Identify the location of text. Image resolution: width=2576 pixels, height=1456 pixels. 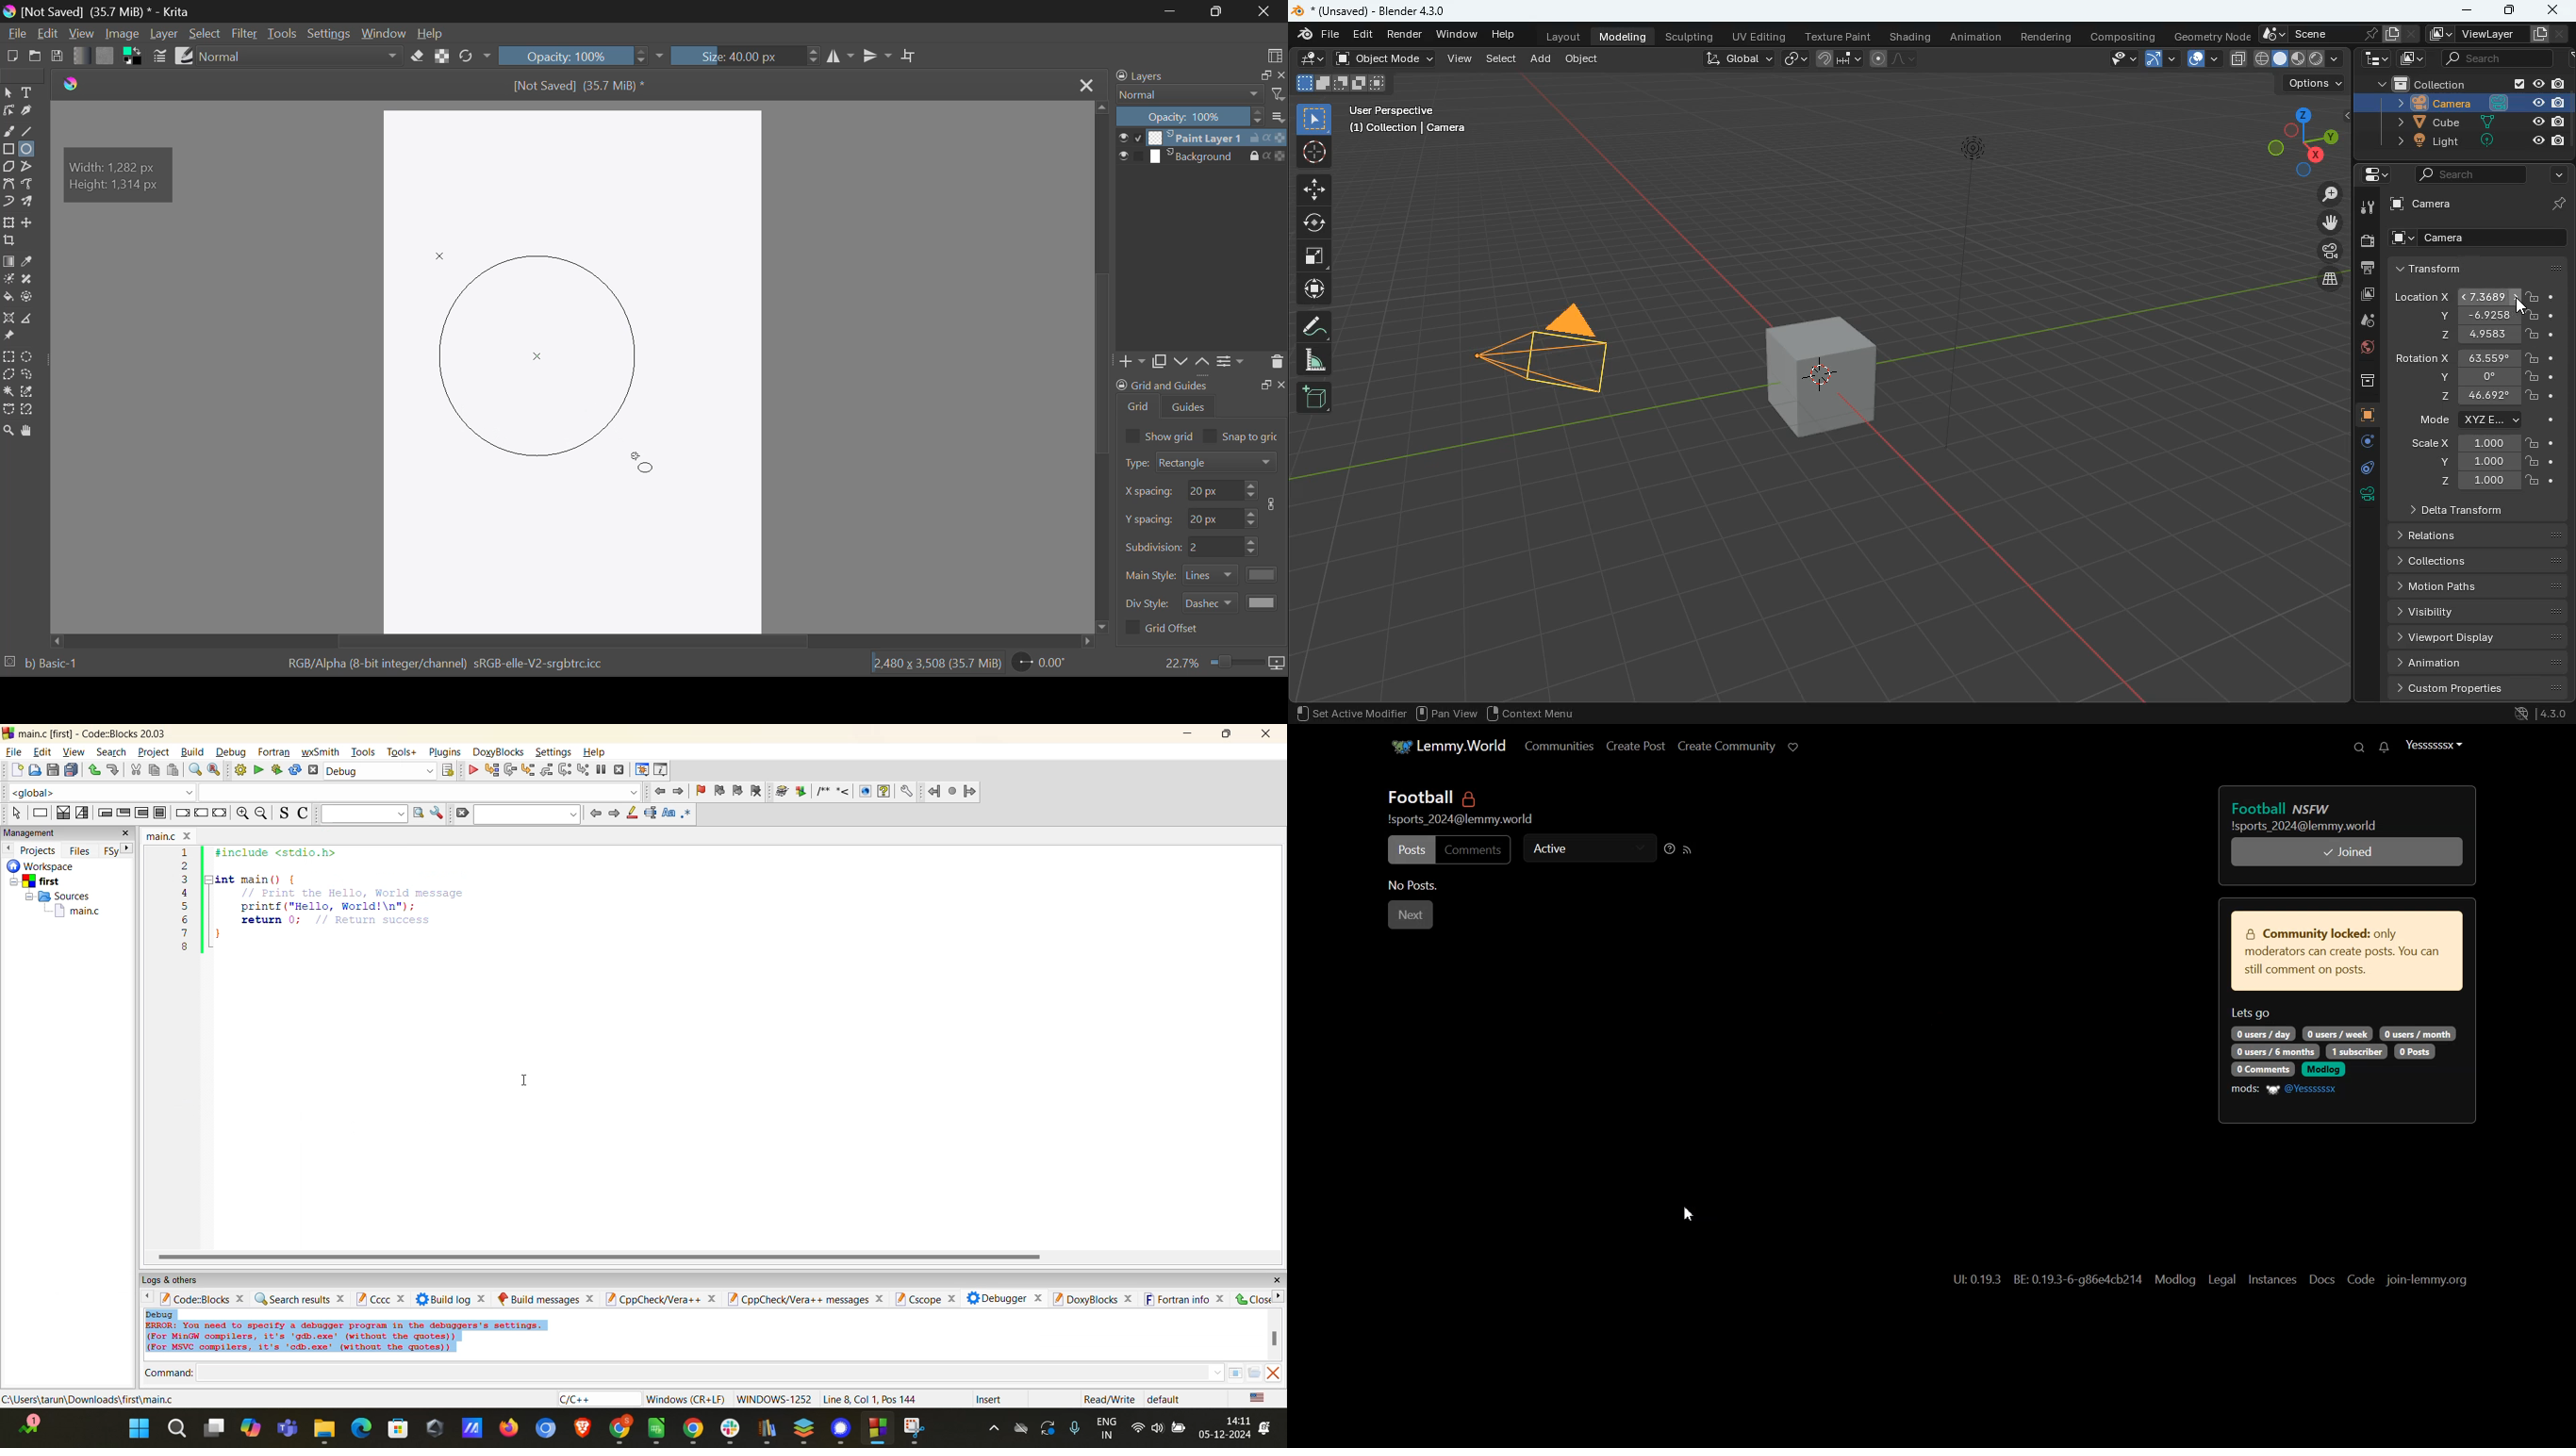
(2264, 1033).